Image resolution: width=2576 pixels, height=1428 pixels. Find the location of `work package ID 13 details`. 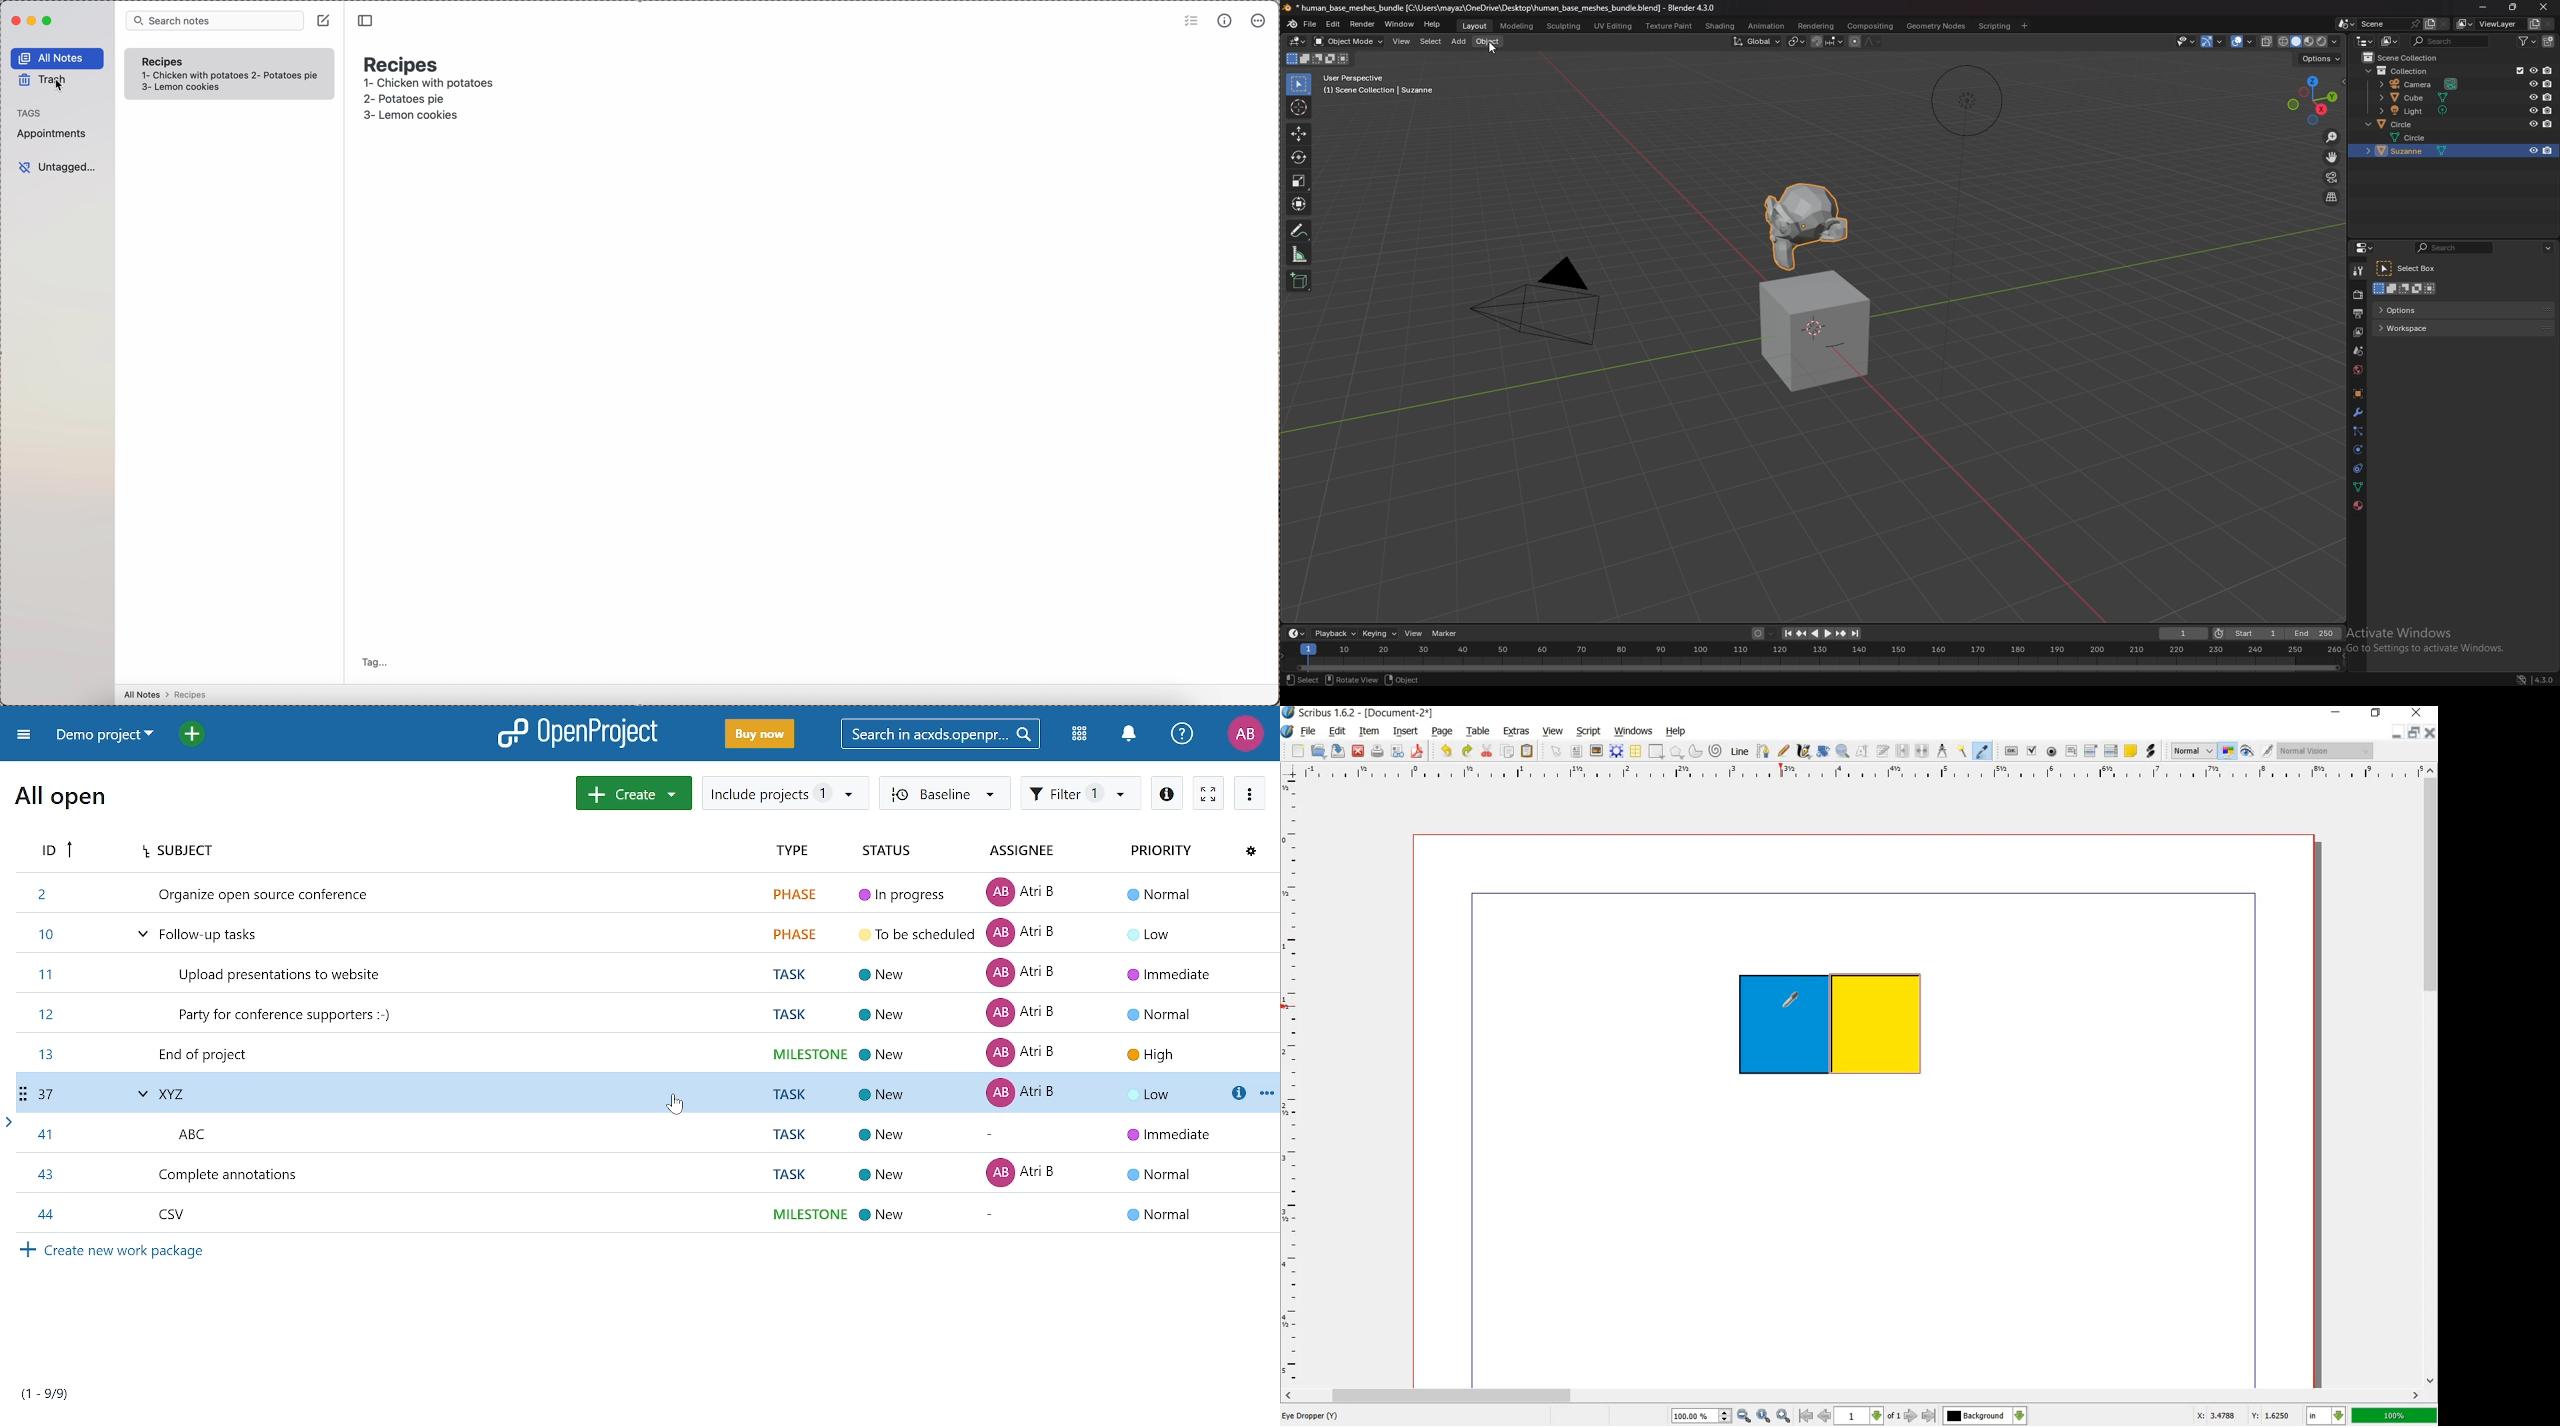

work package ID 13 details is located at coordinates (647, 1053).